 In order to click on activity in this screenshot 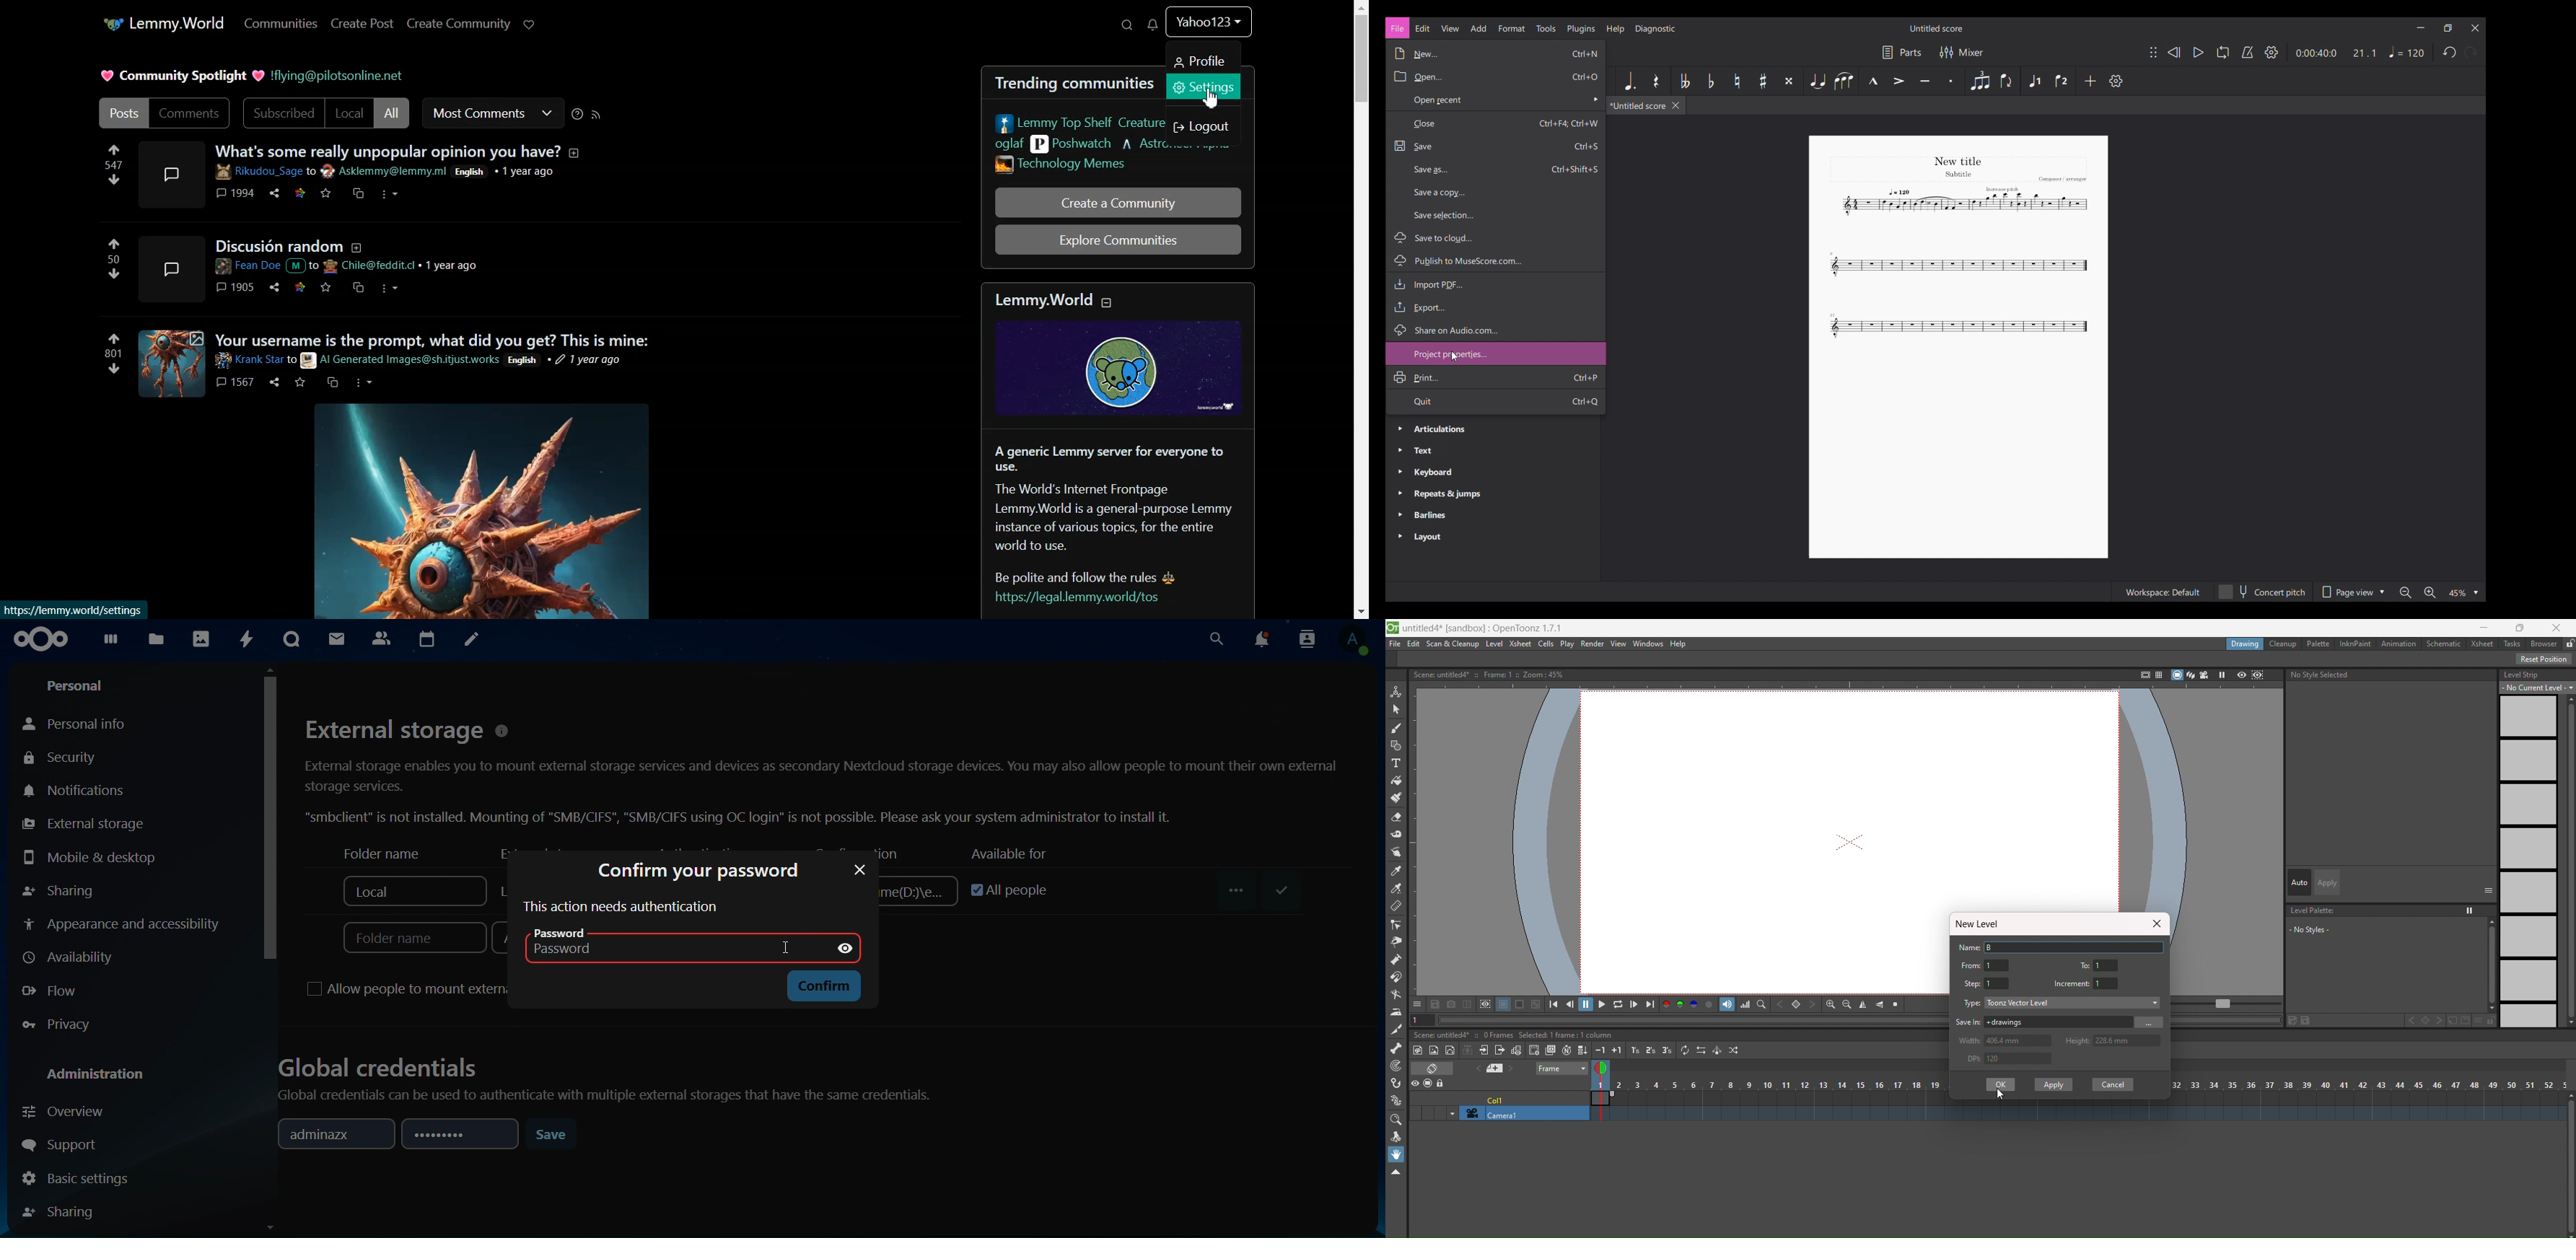, I will do `click(243, 640)`.